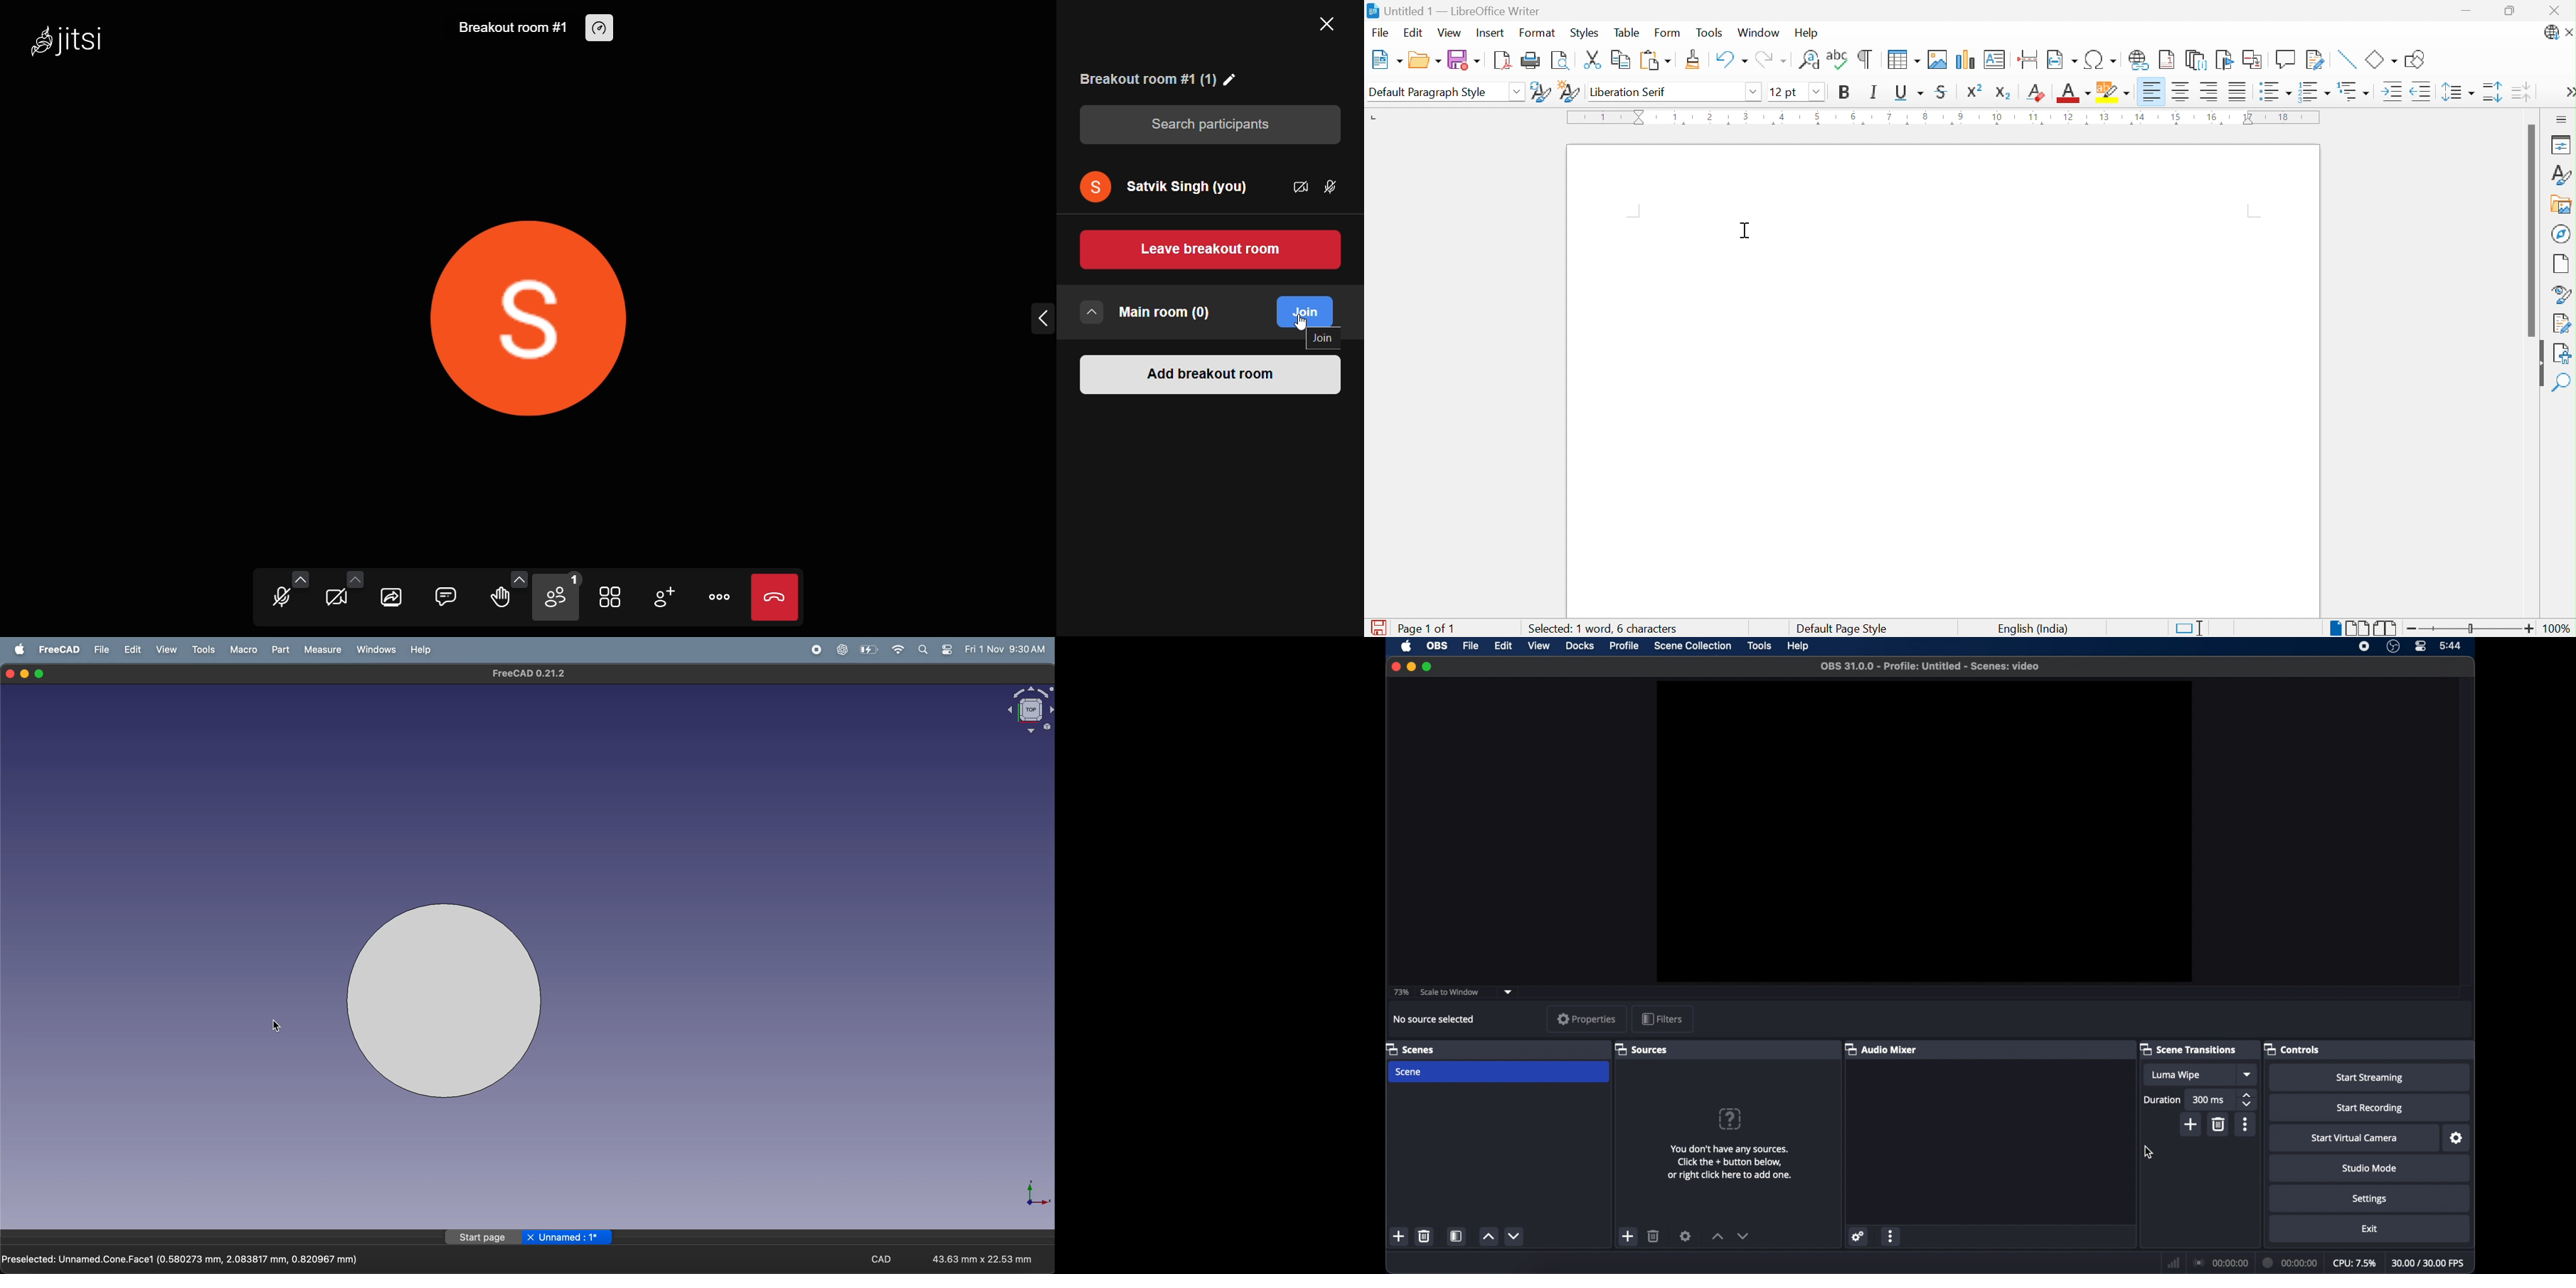 Image resolution: width=2576 pixels, height=1288 pixels. I want to click on Basic Shapes, so click(2381, 59).